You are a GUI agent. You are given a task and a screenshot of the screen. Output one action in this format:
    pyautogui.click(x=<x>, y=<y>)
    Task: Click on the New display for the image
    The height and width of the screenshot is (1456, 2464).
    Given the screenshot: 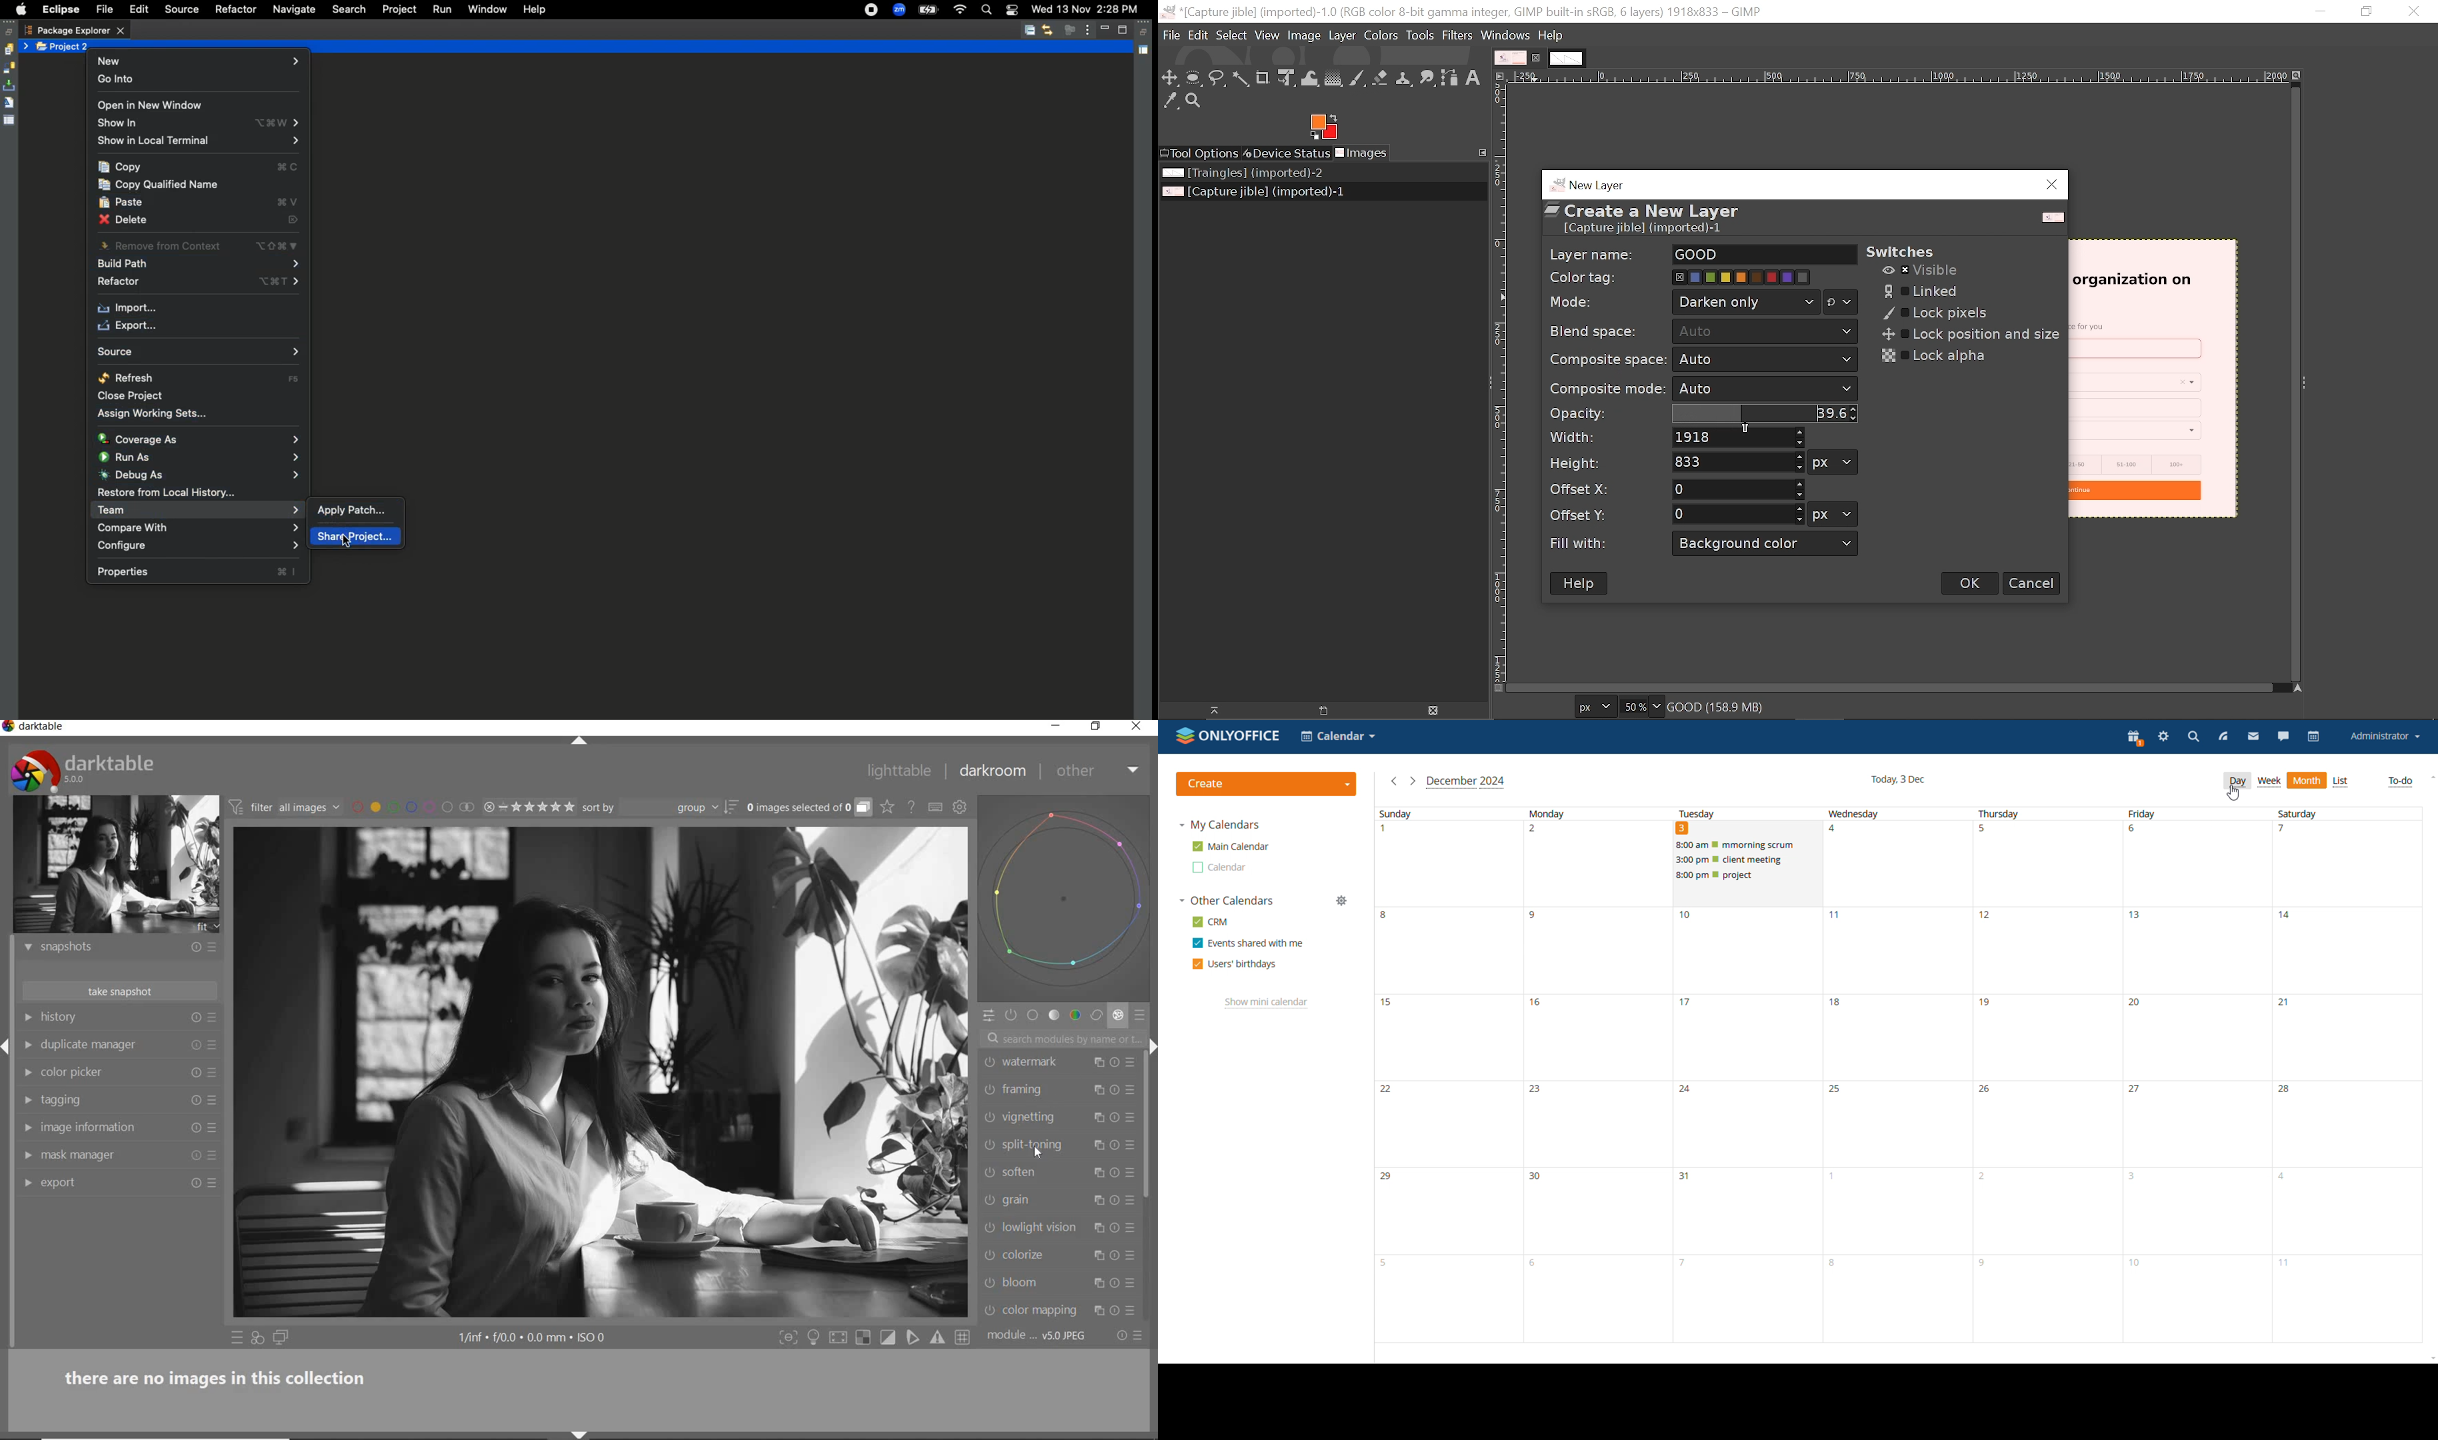 What is the action you would take?
    pyautogui.click(x=1314, y=712)
    